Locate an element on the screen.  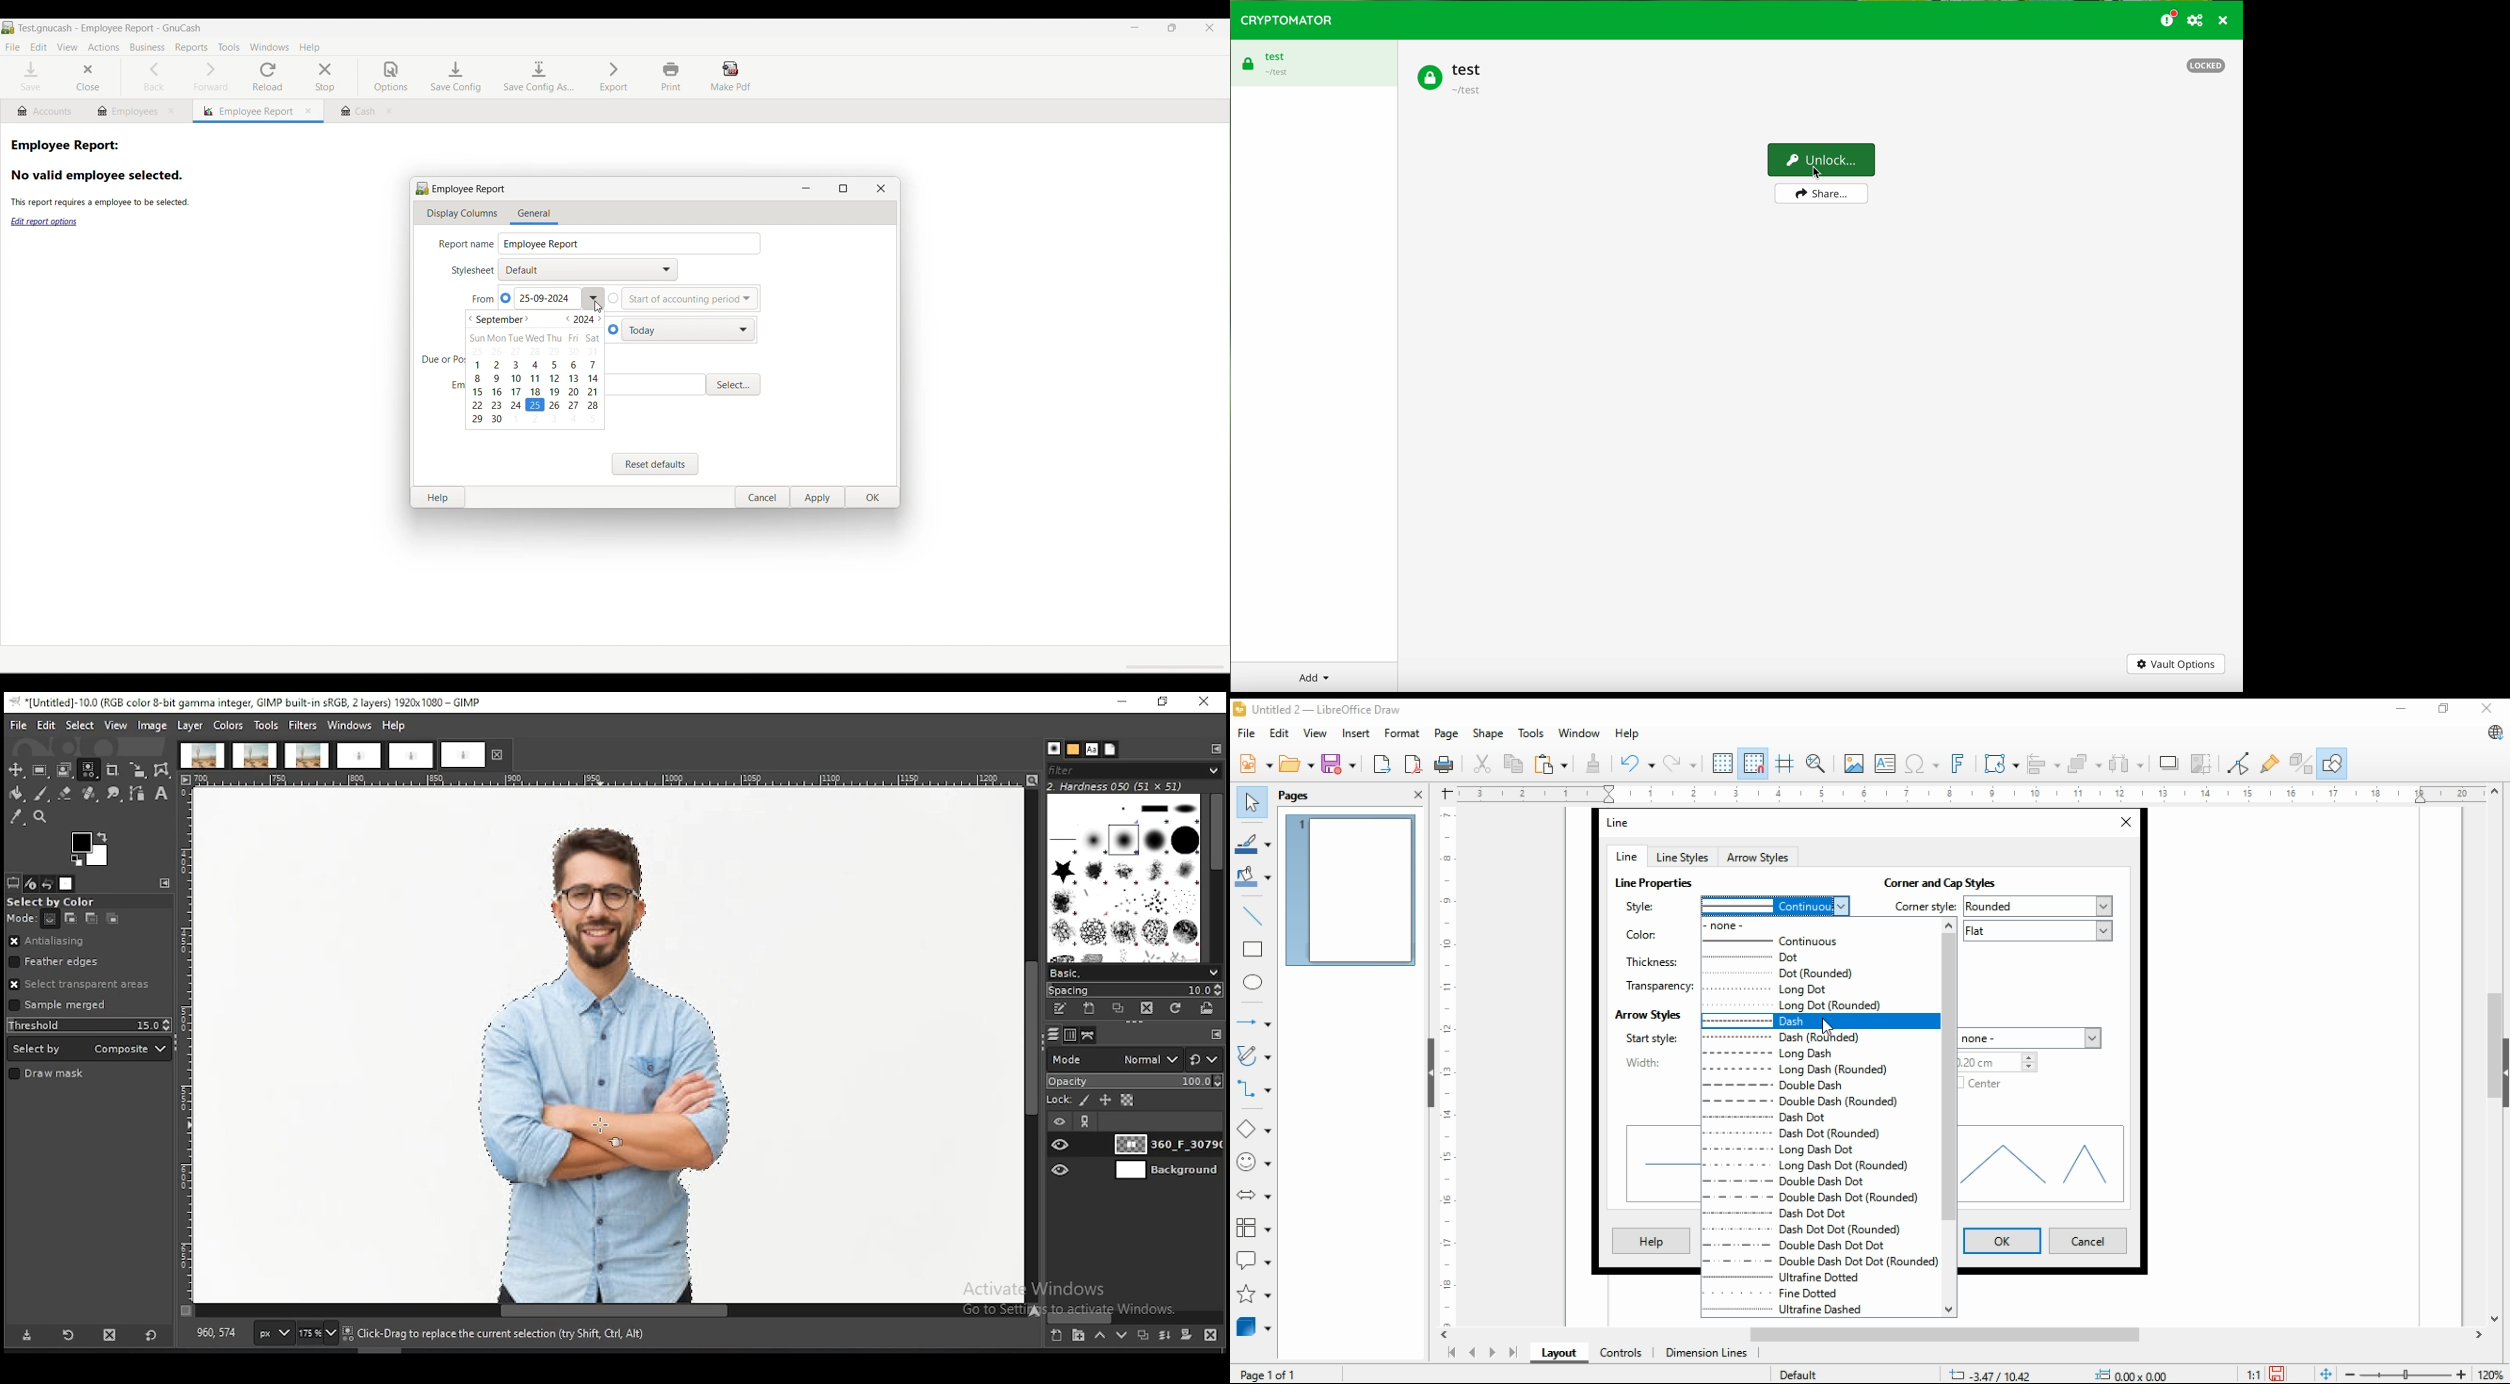
dash dot dot is located at coordinates (1795, 1214).